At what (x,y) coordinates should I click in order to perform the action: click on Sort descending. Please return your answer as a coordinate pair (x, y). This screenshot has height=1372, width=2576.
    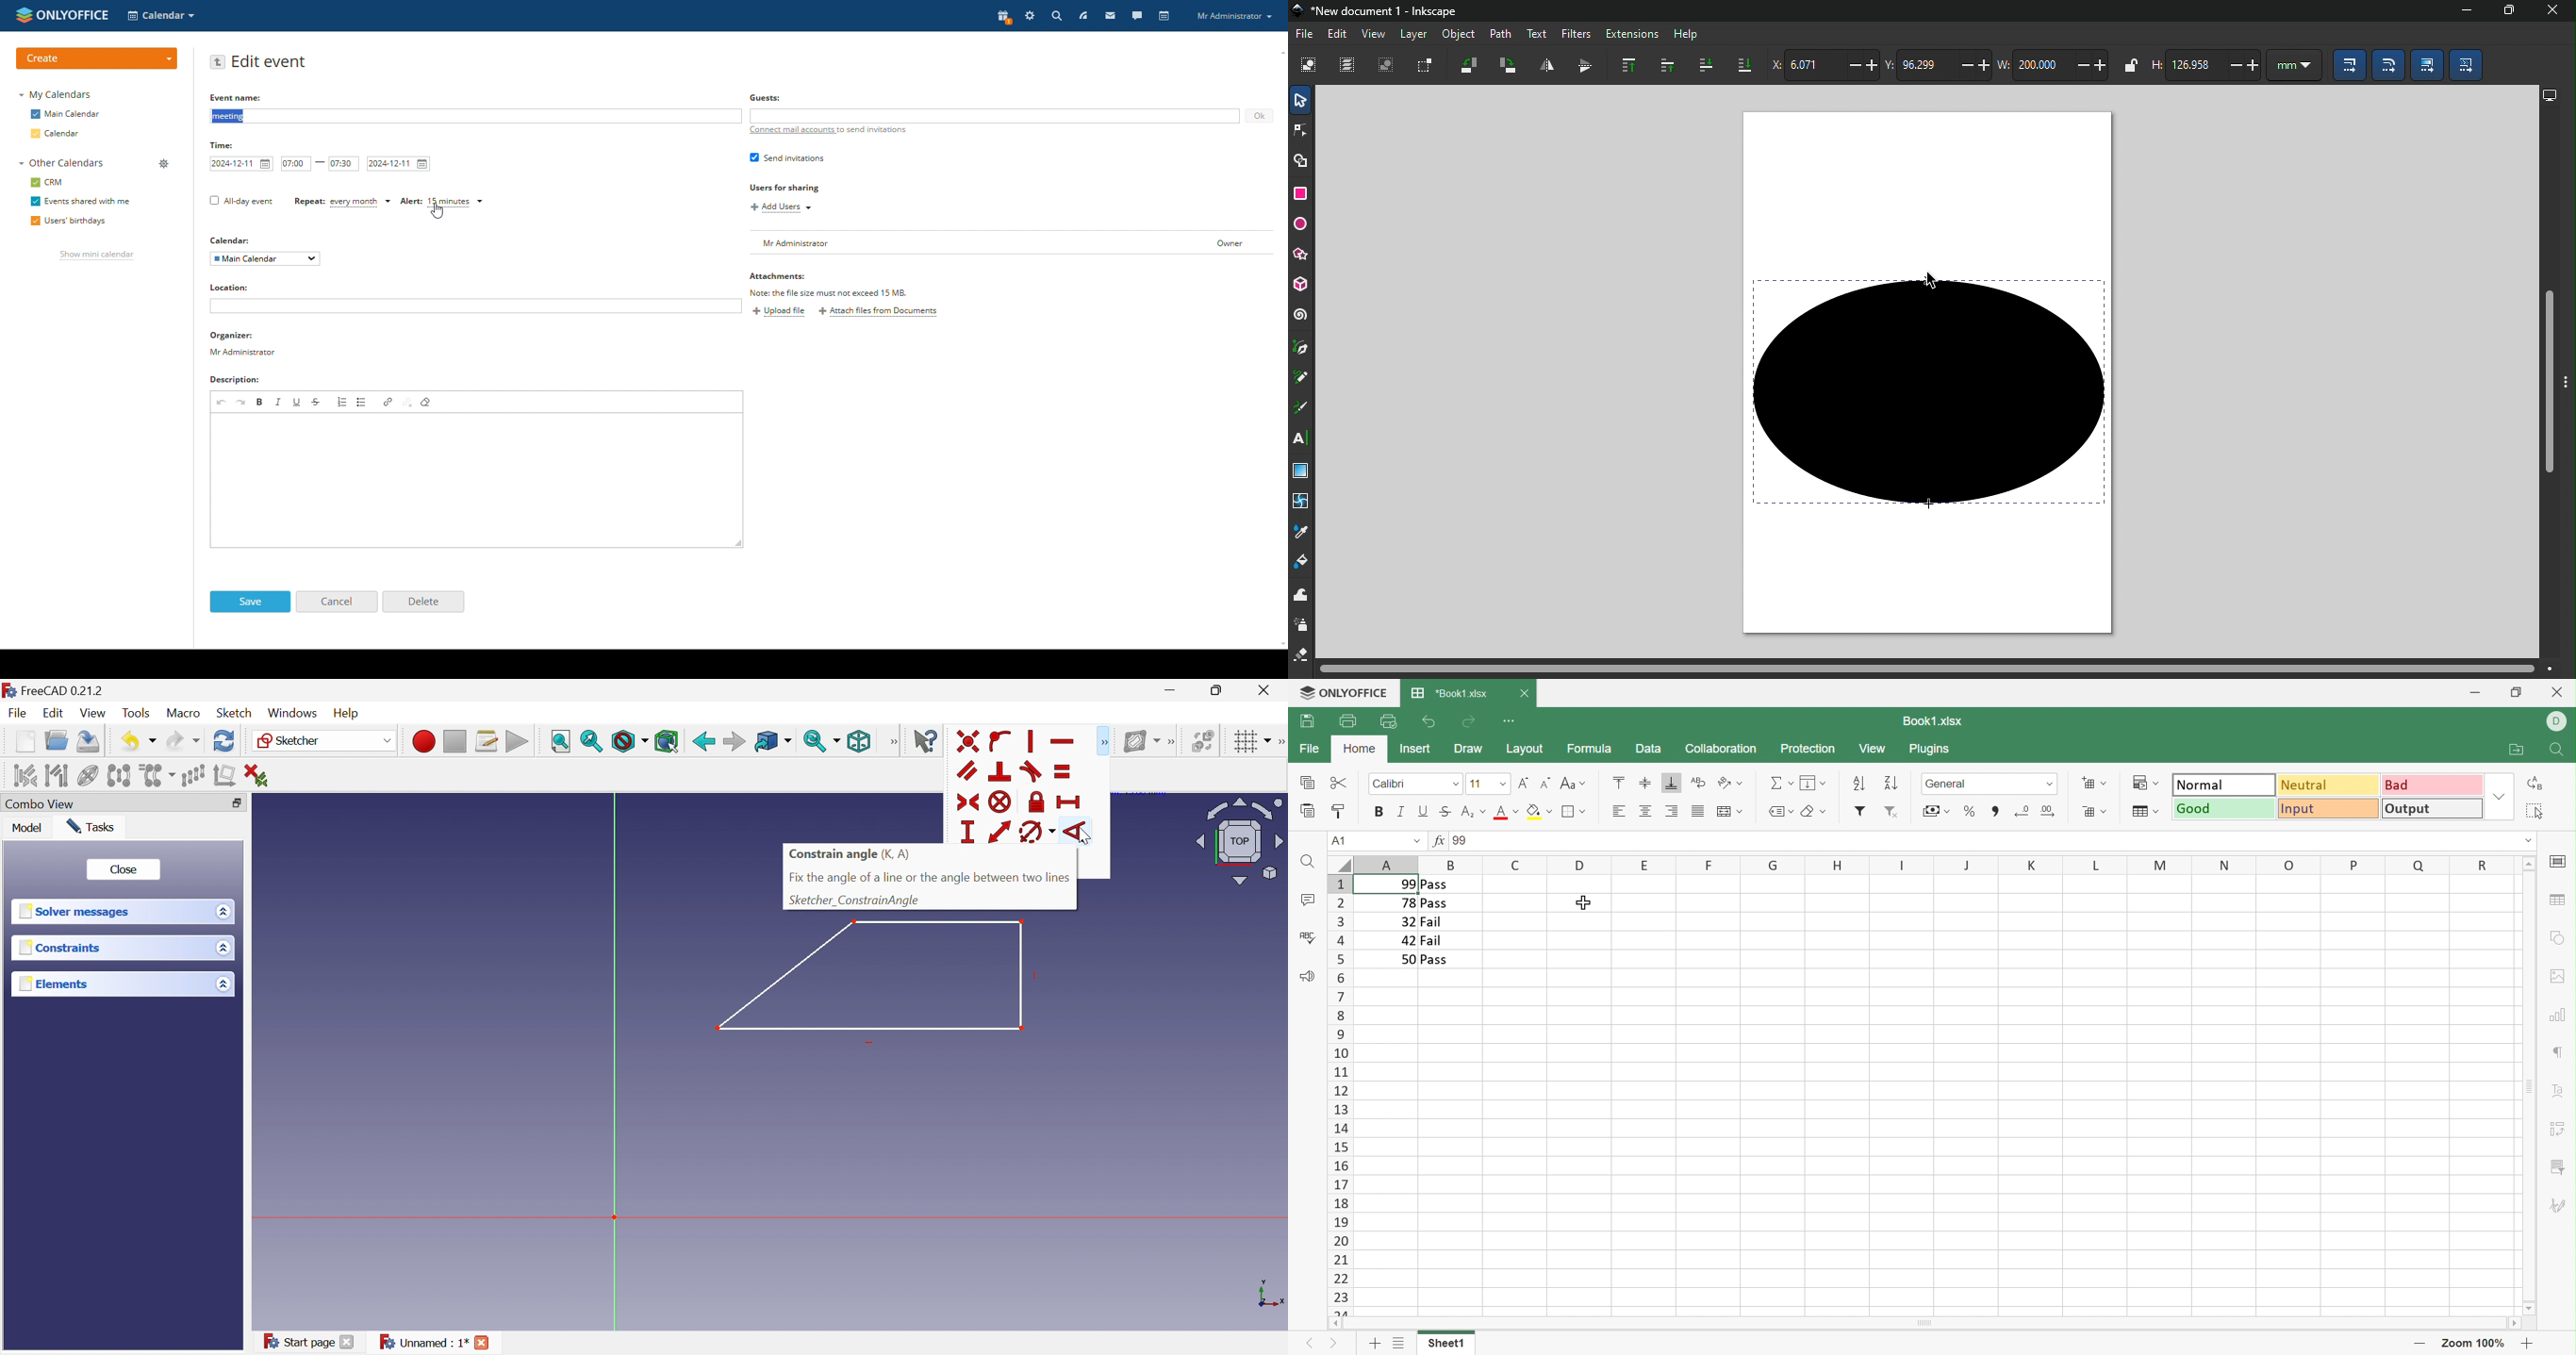
    Looking at the image, I should click on (1892, 783).